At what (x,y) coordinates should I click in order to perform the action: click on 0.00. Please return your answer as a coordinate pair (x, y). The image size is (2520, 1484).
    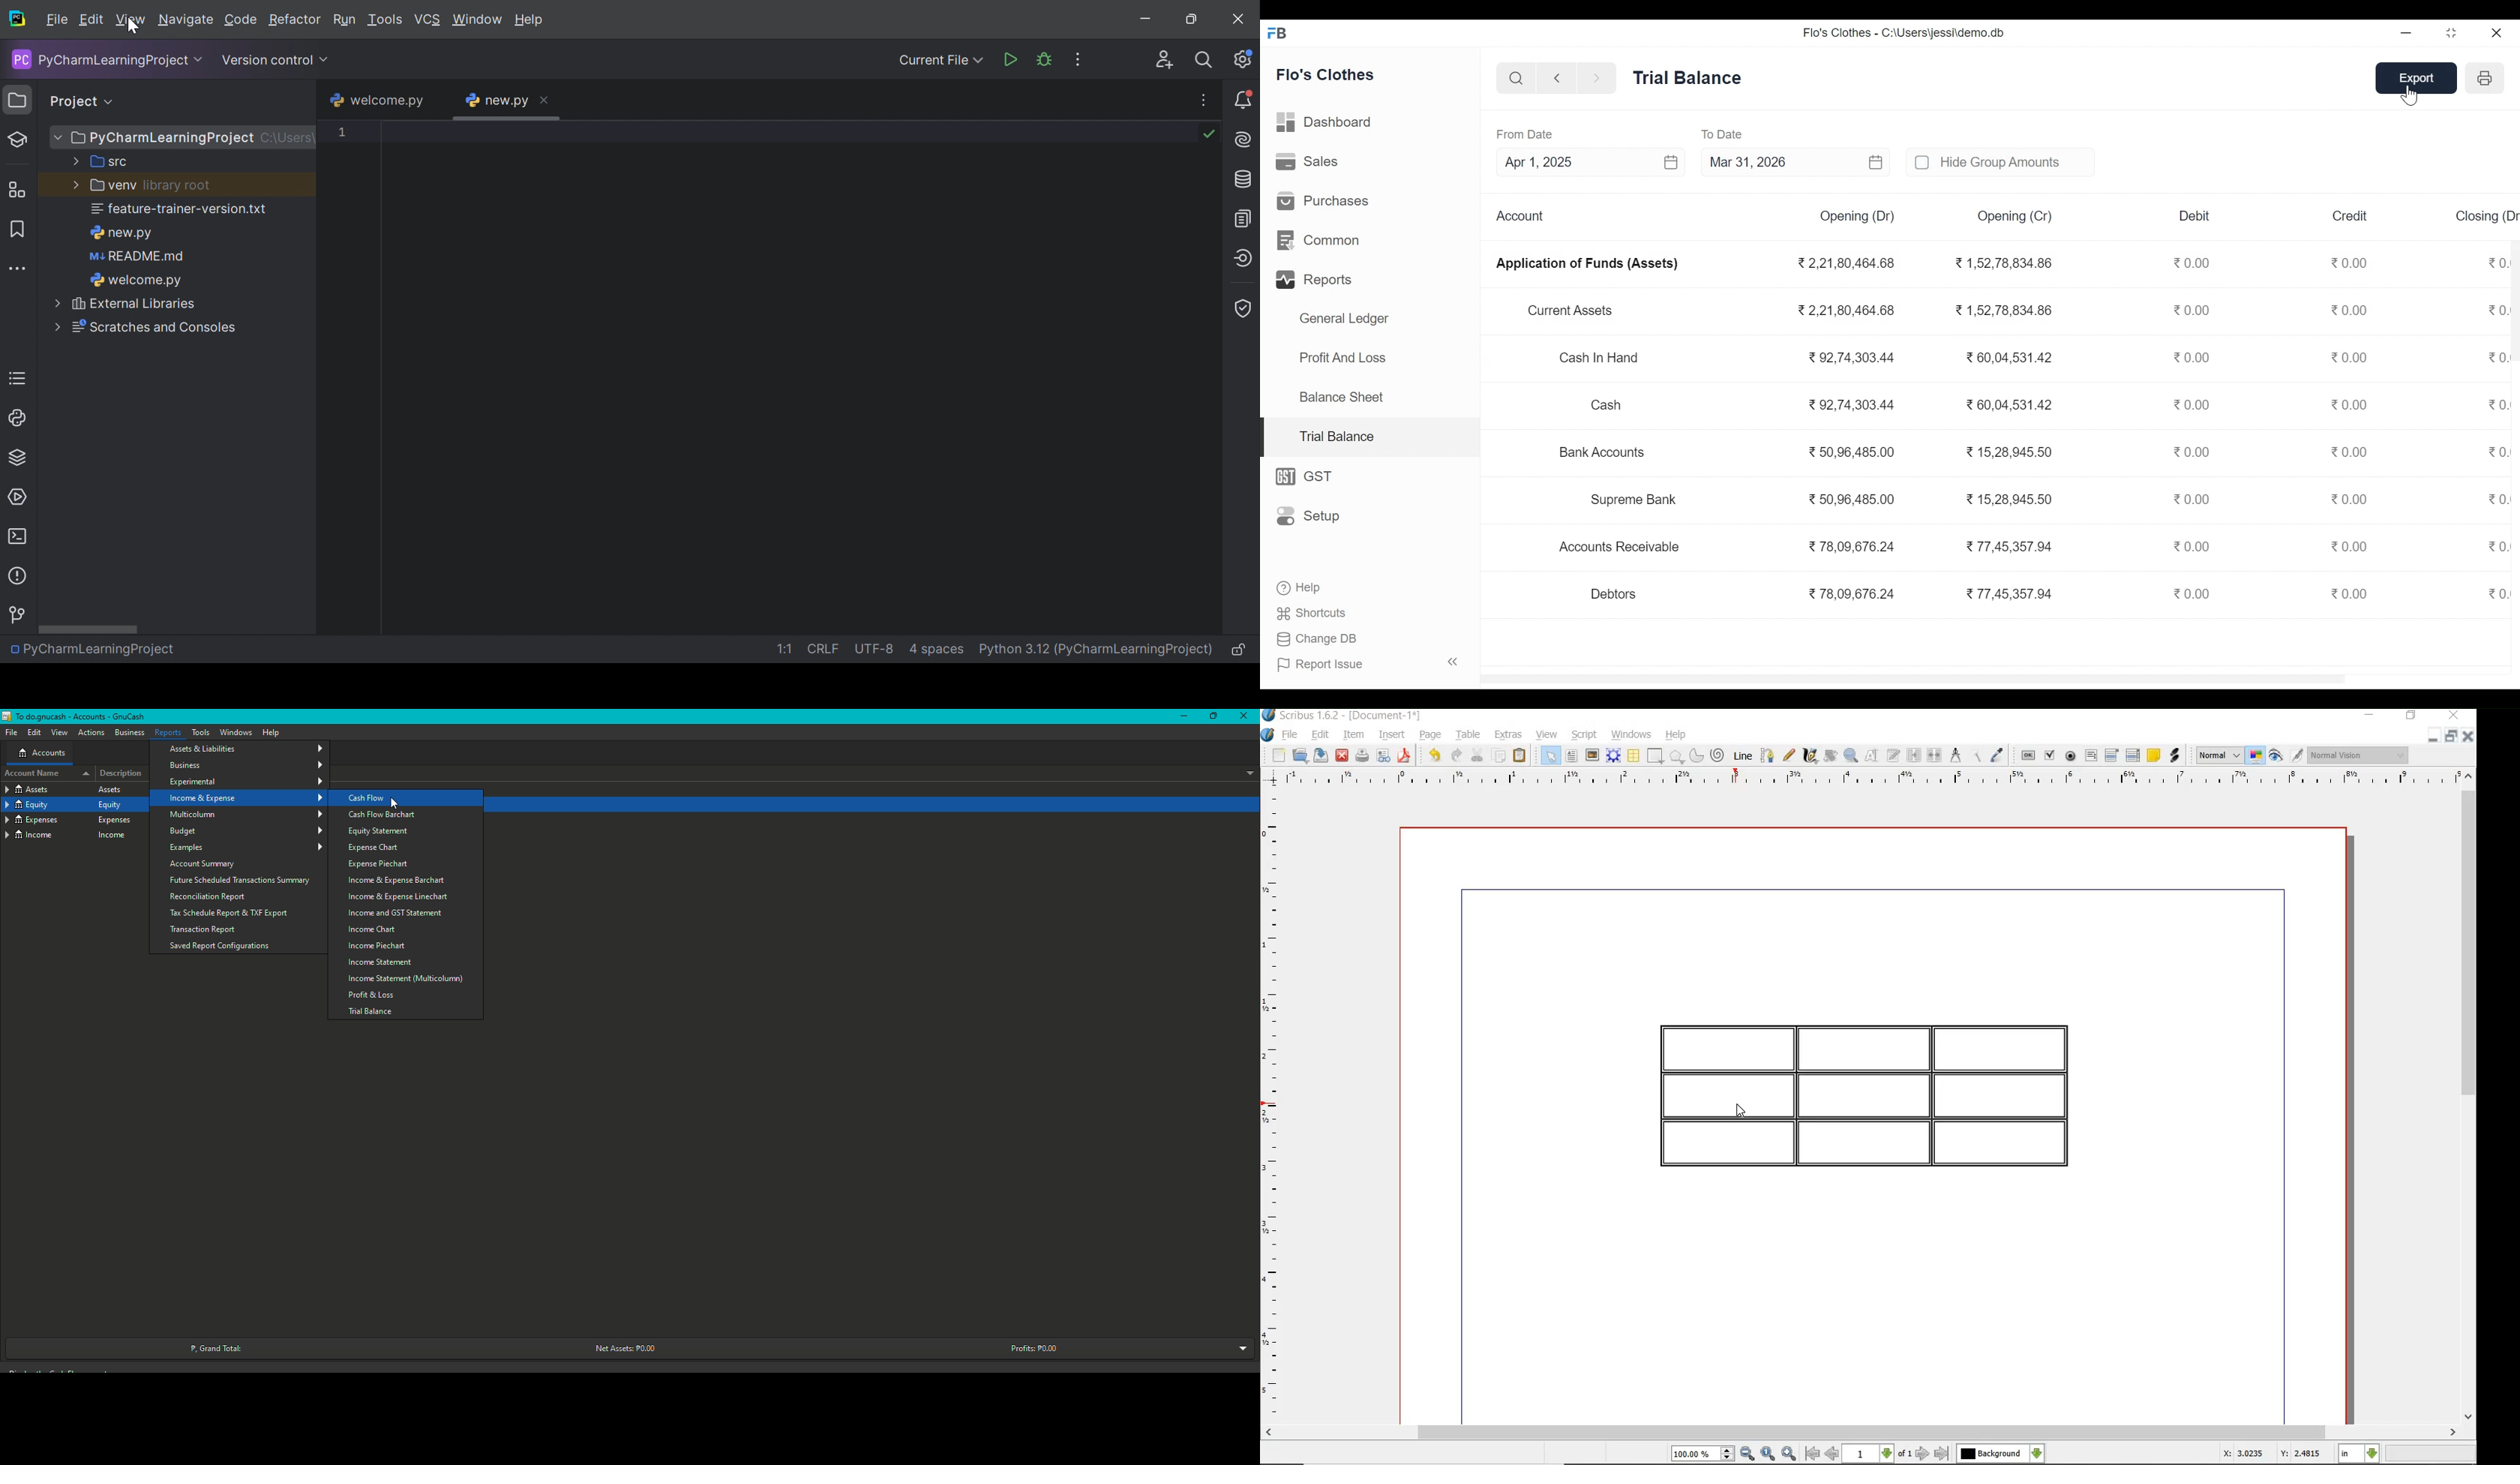
    Looking at the image, I should click on (2193, 404).